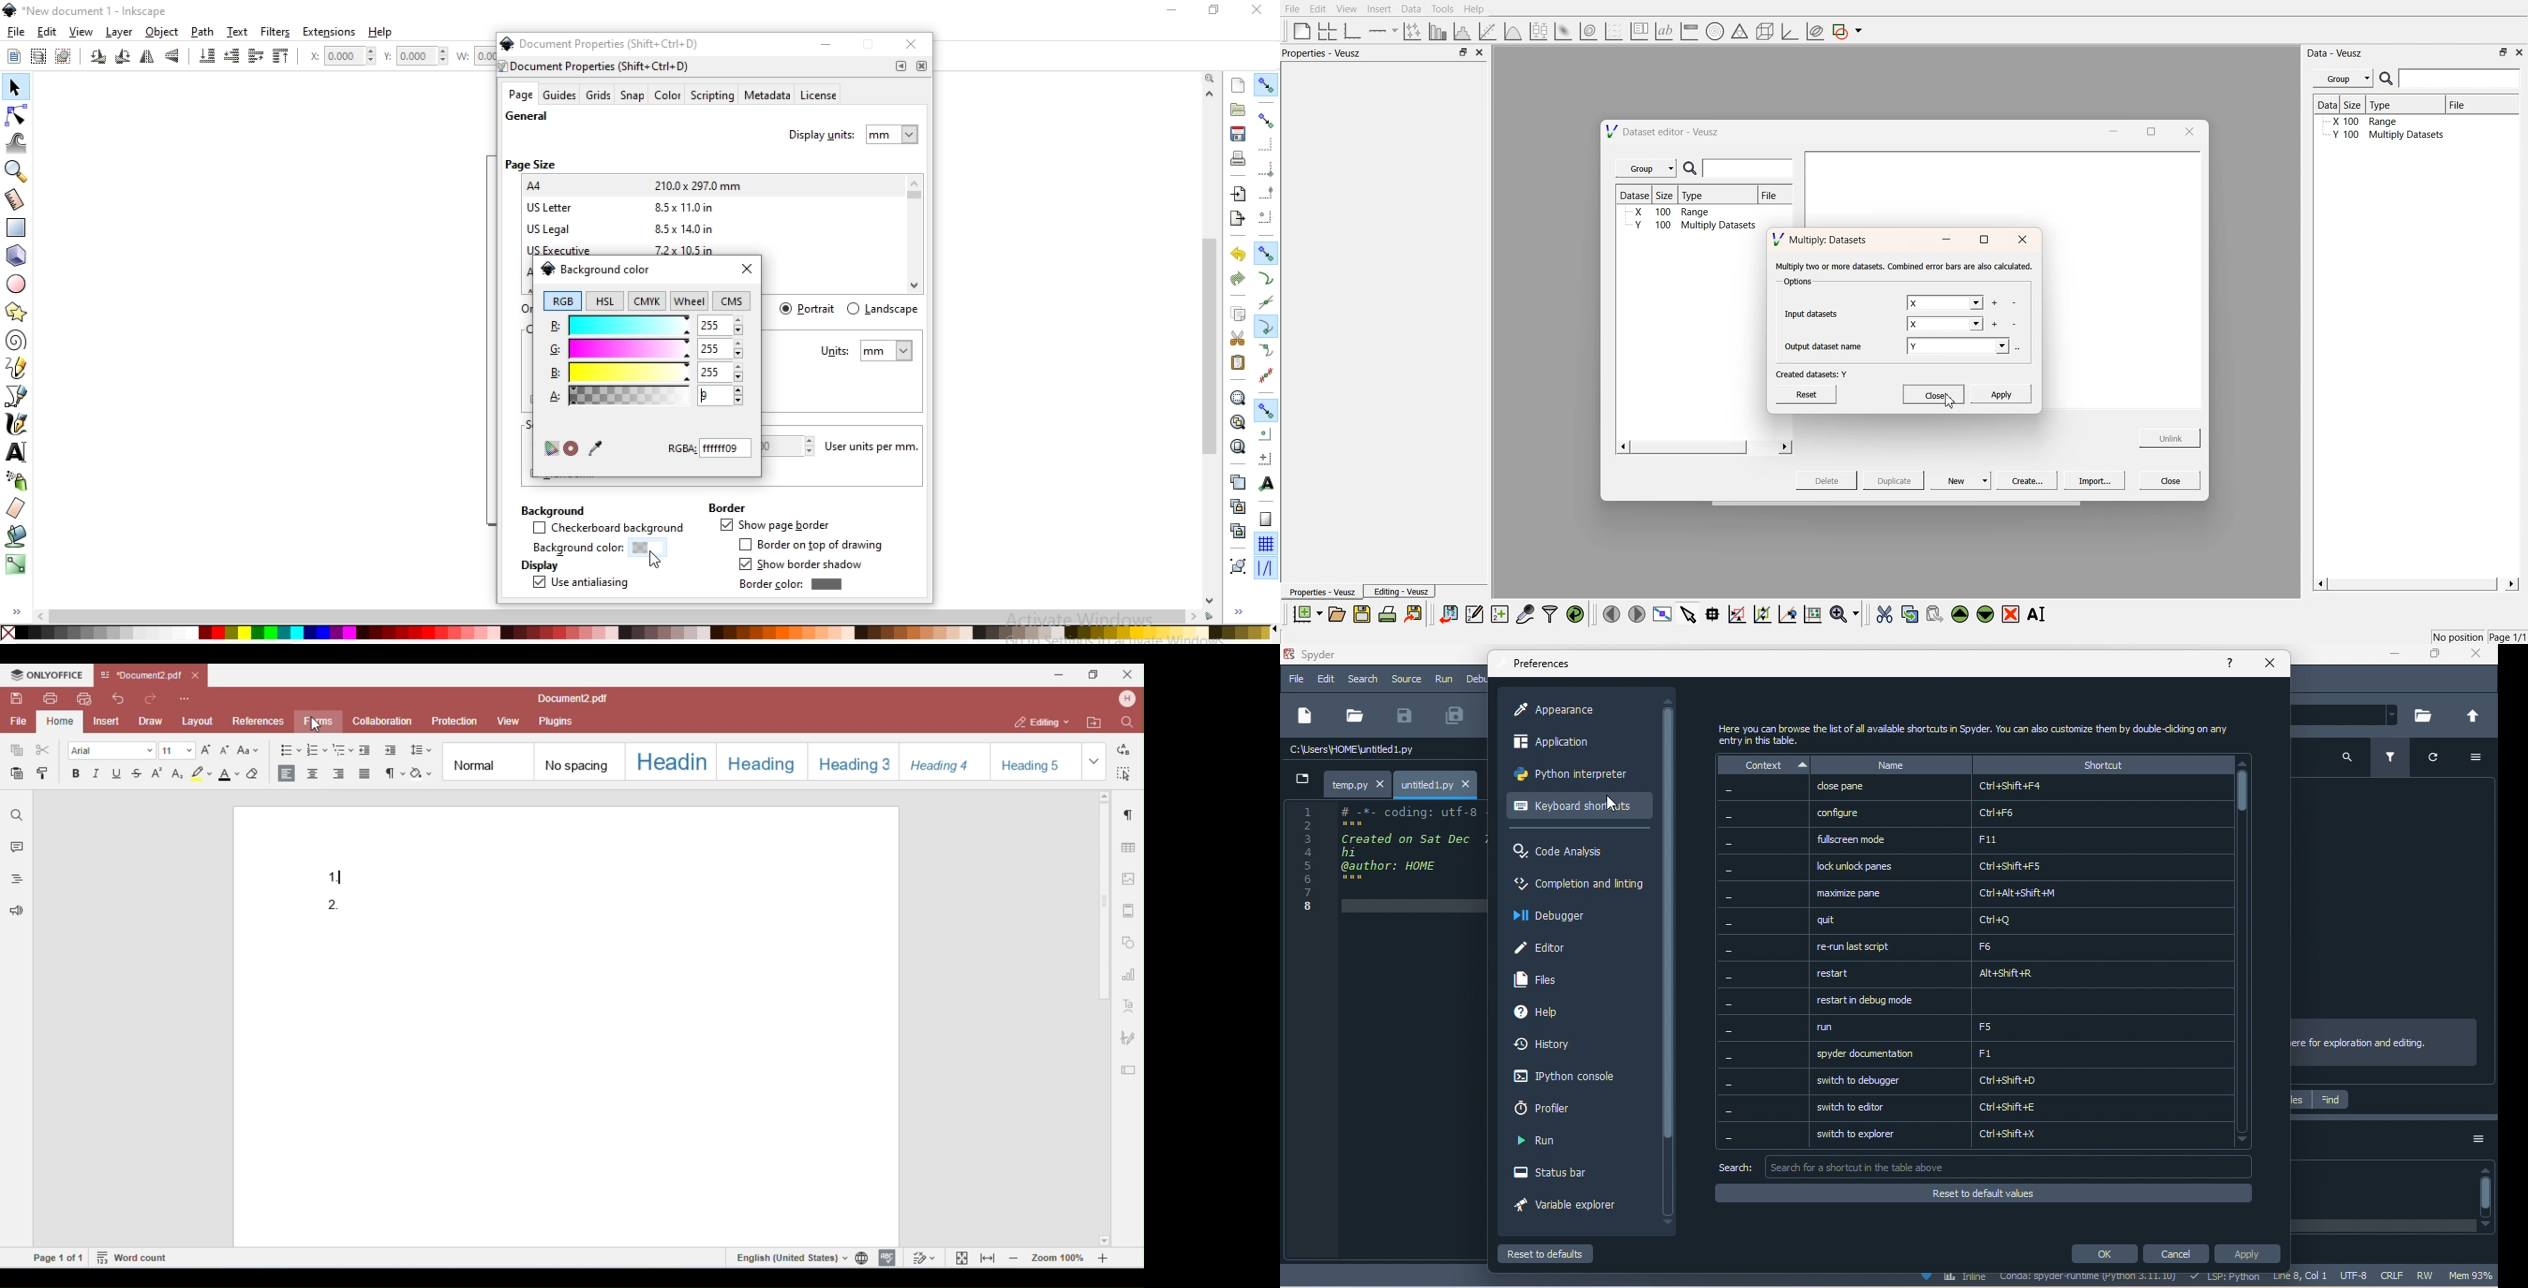 The image size is (2548, 1288). I want to click on display units, so click(855, 132).